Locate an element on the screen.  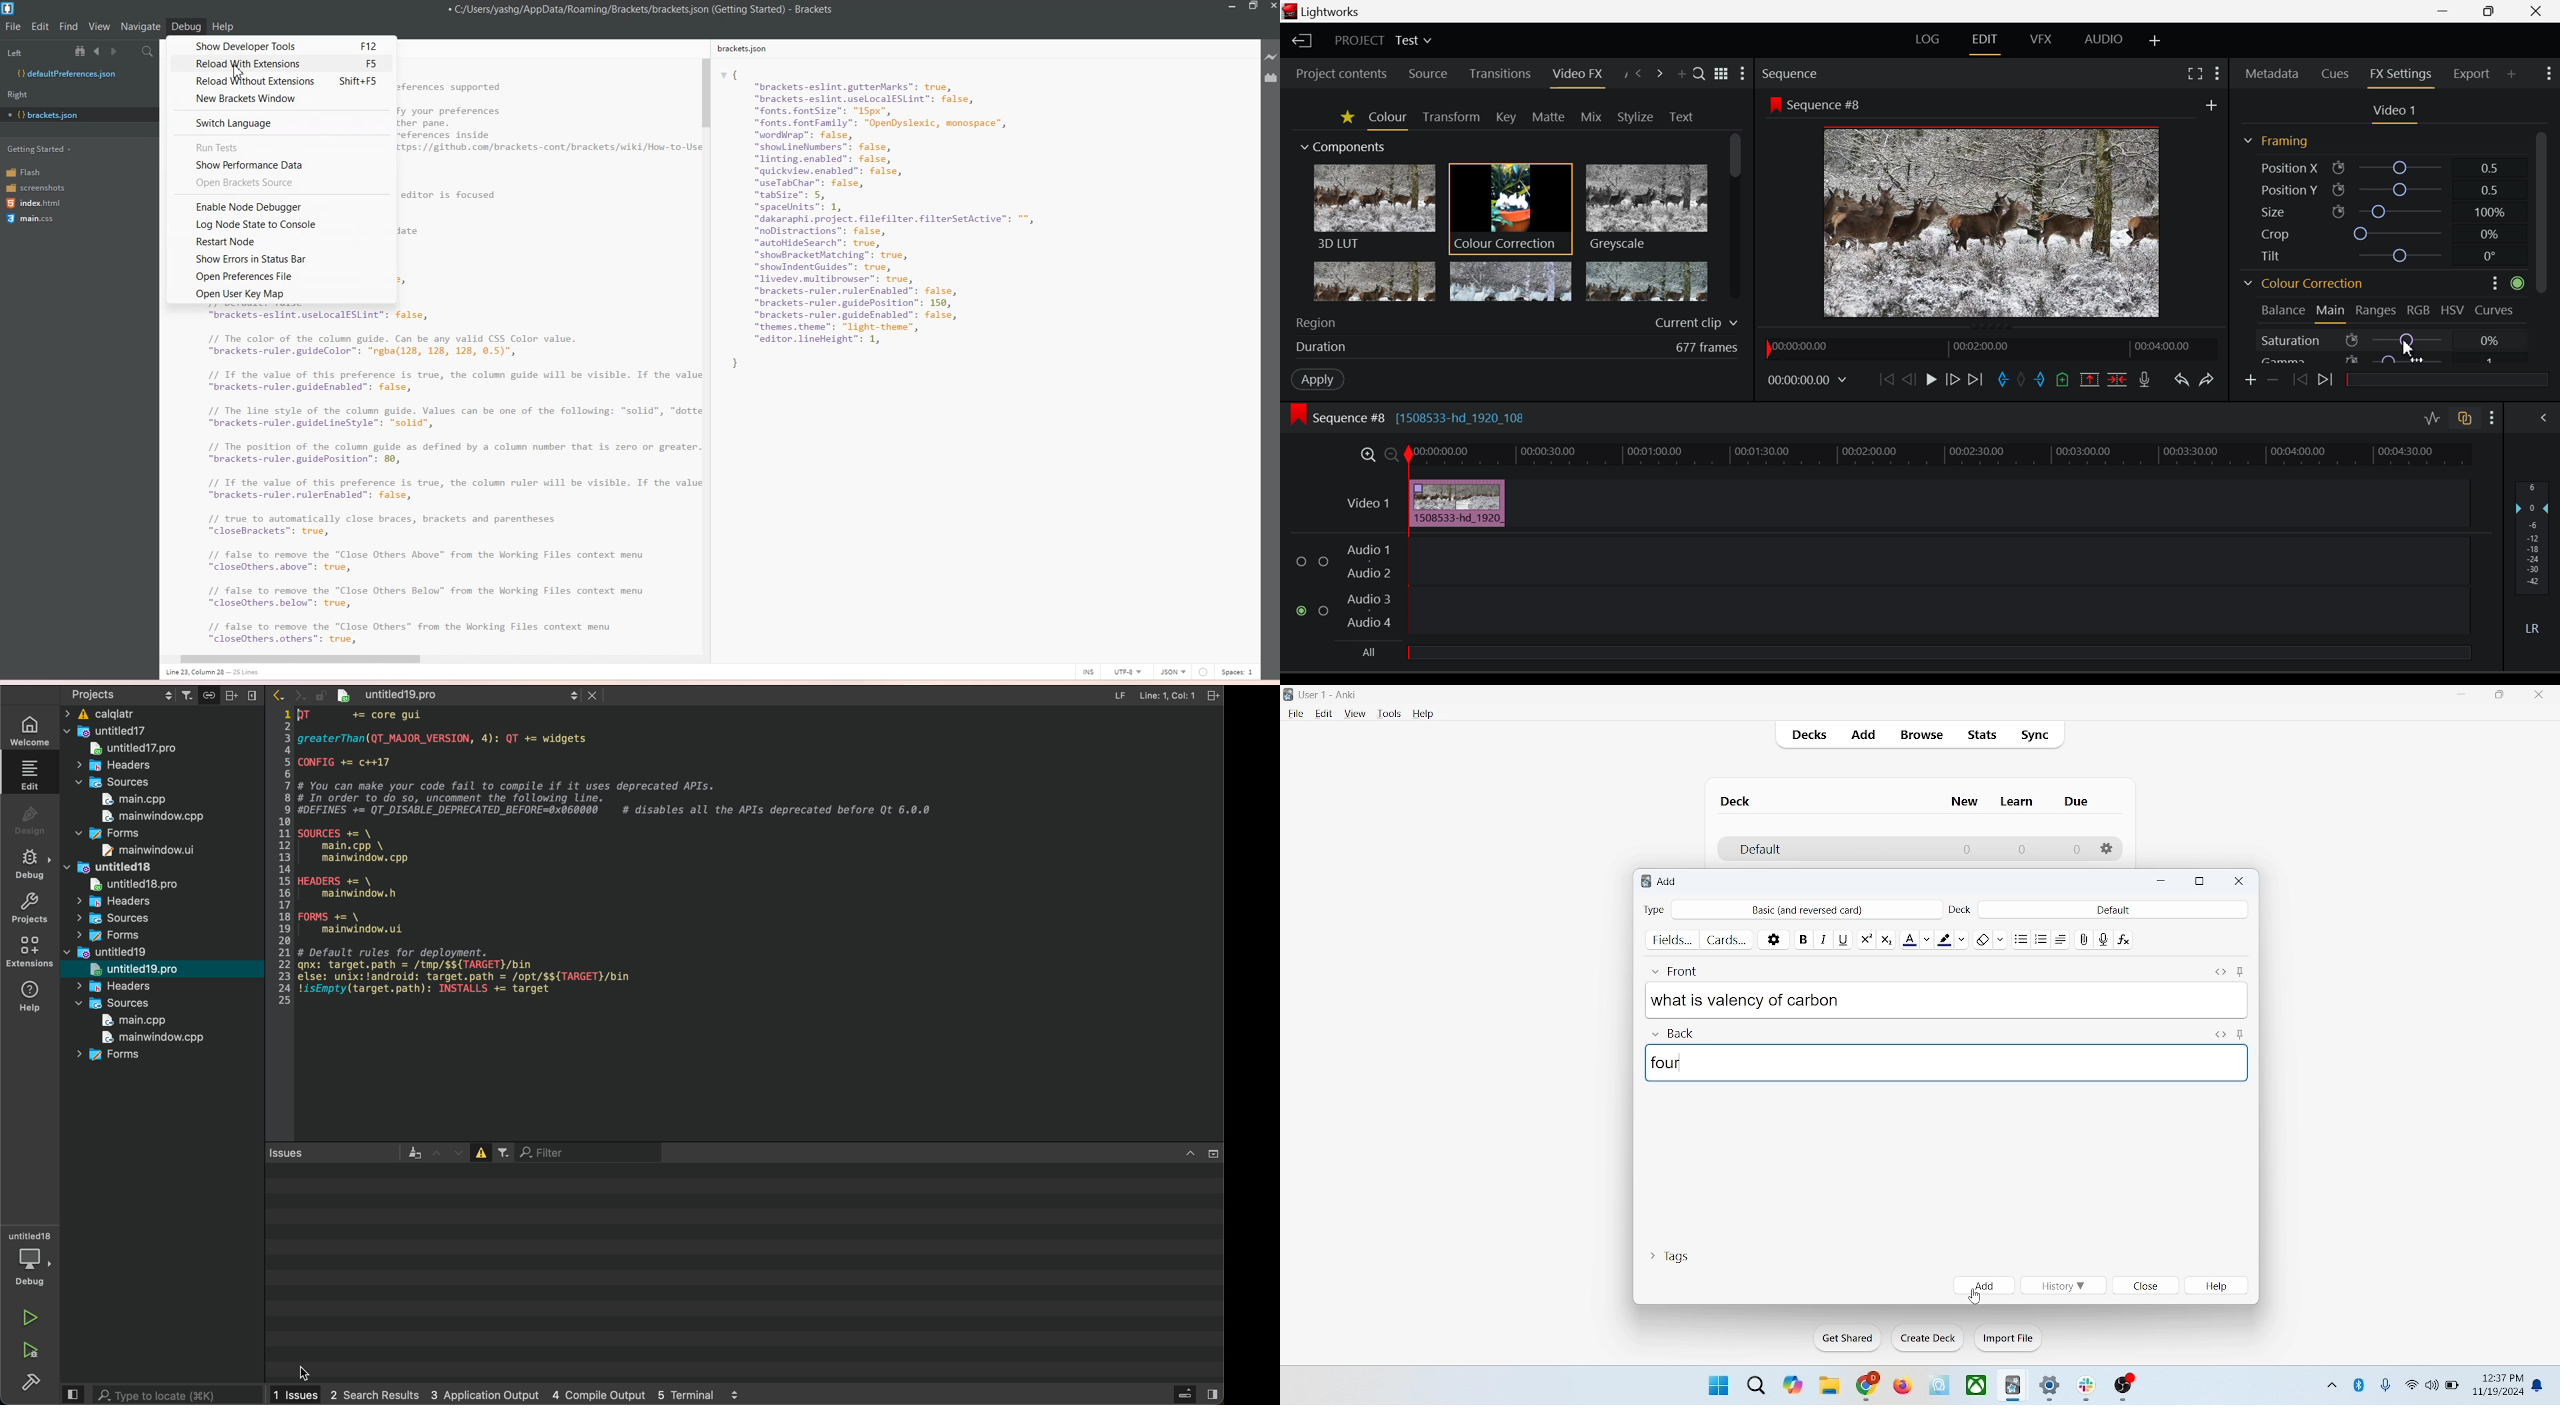
forms is located at coordinates (122, 833).